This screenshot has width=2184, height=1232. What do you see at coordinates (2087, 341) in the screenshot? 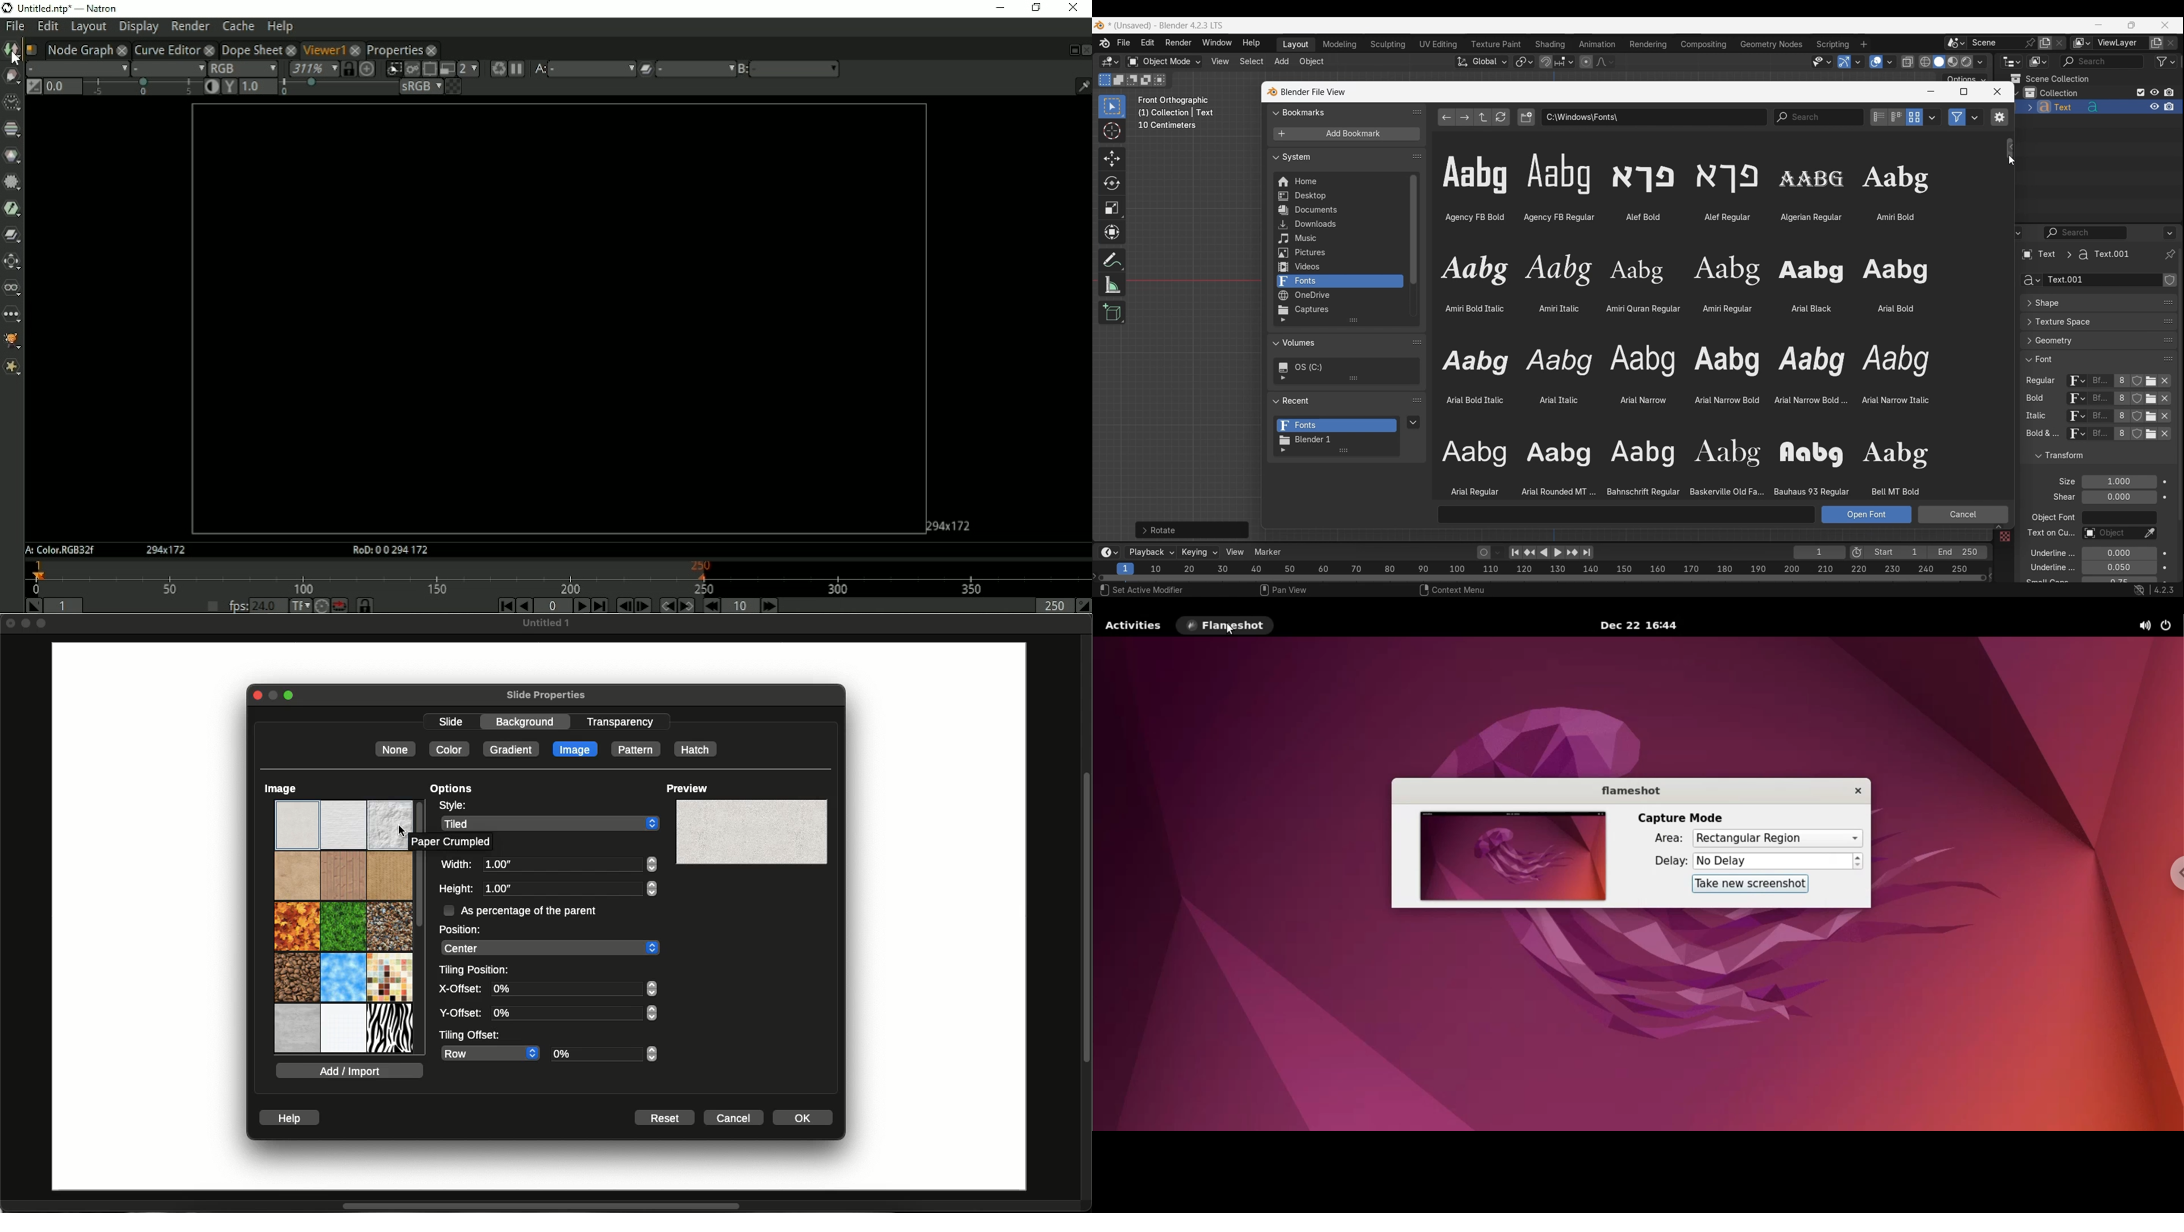
I see `Click to expand Geometry` at bounding box center [2087, 341].